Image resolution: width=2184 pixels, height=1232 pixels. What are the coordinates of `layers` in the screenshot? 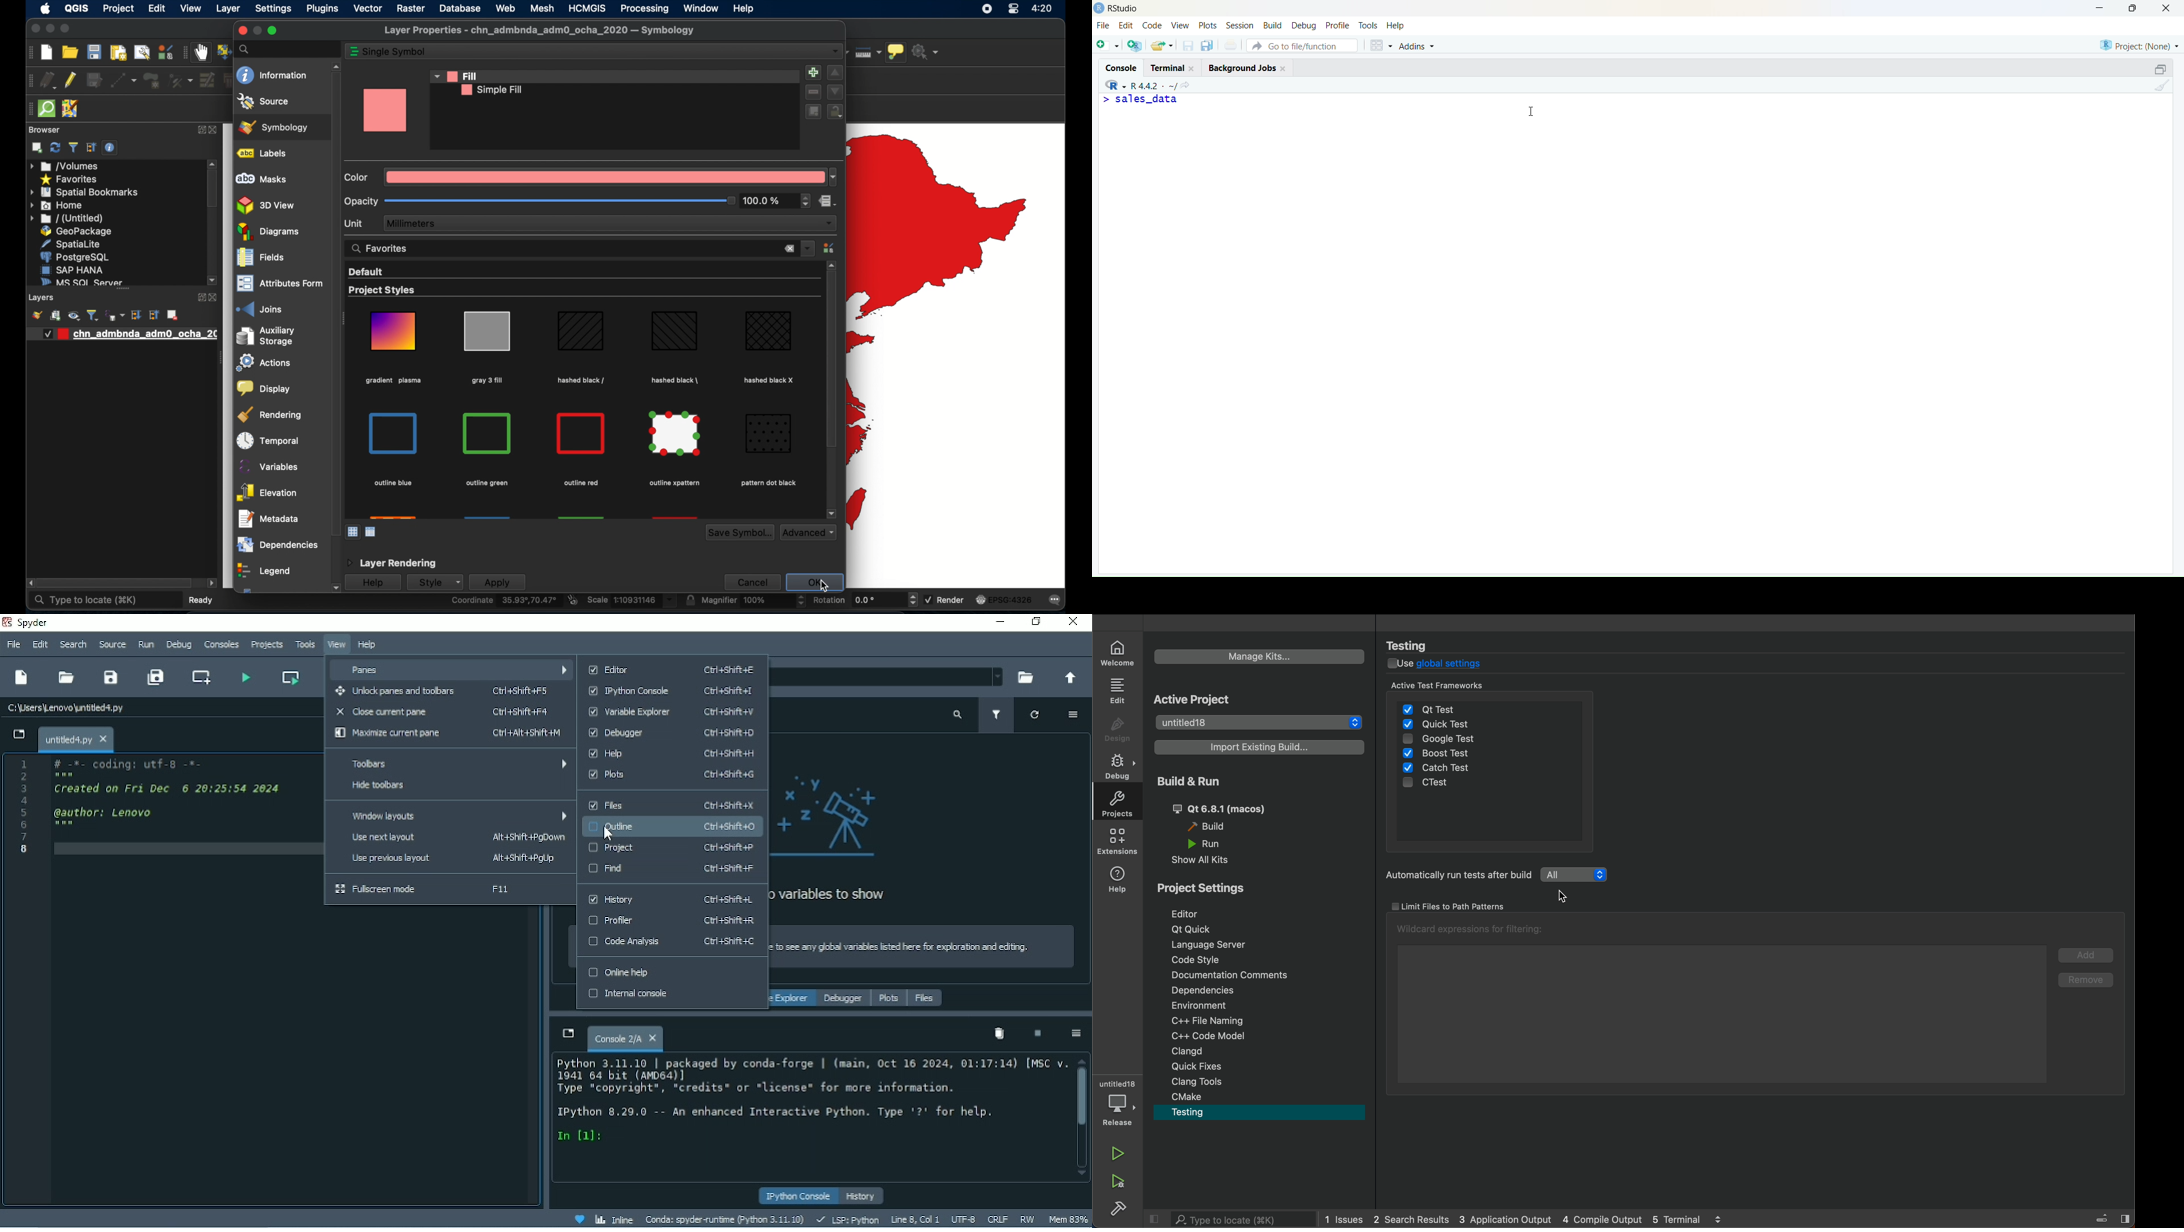 It's located at (123, 292).